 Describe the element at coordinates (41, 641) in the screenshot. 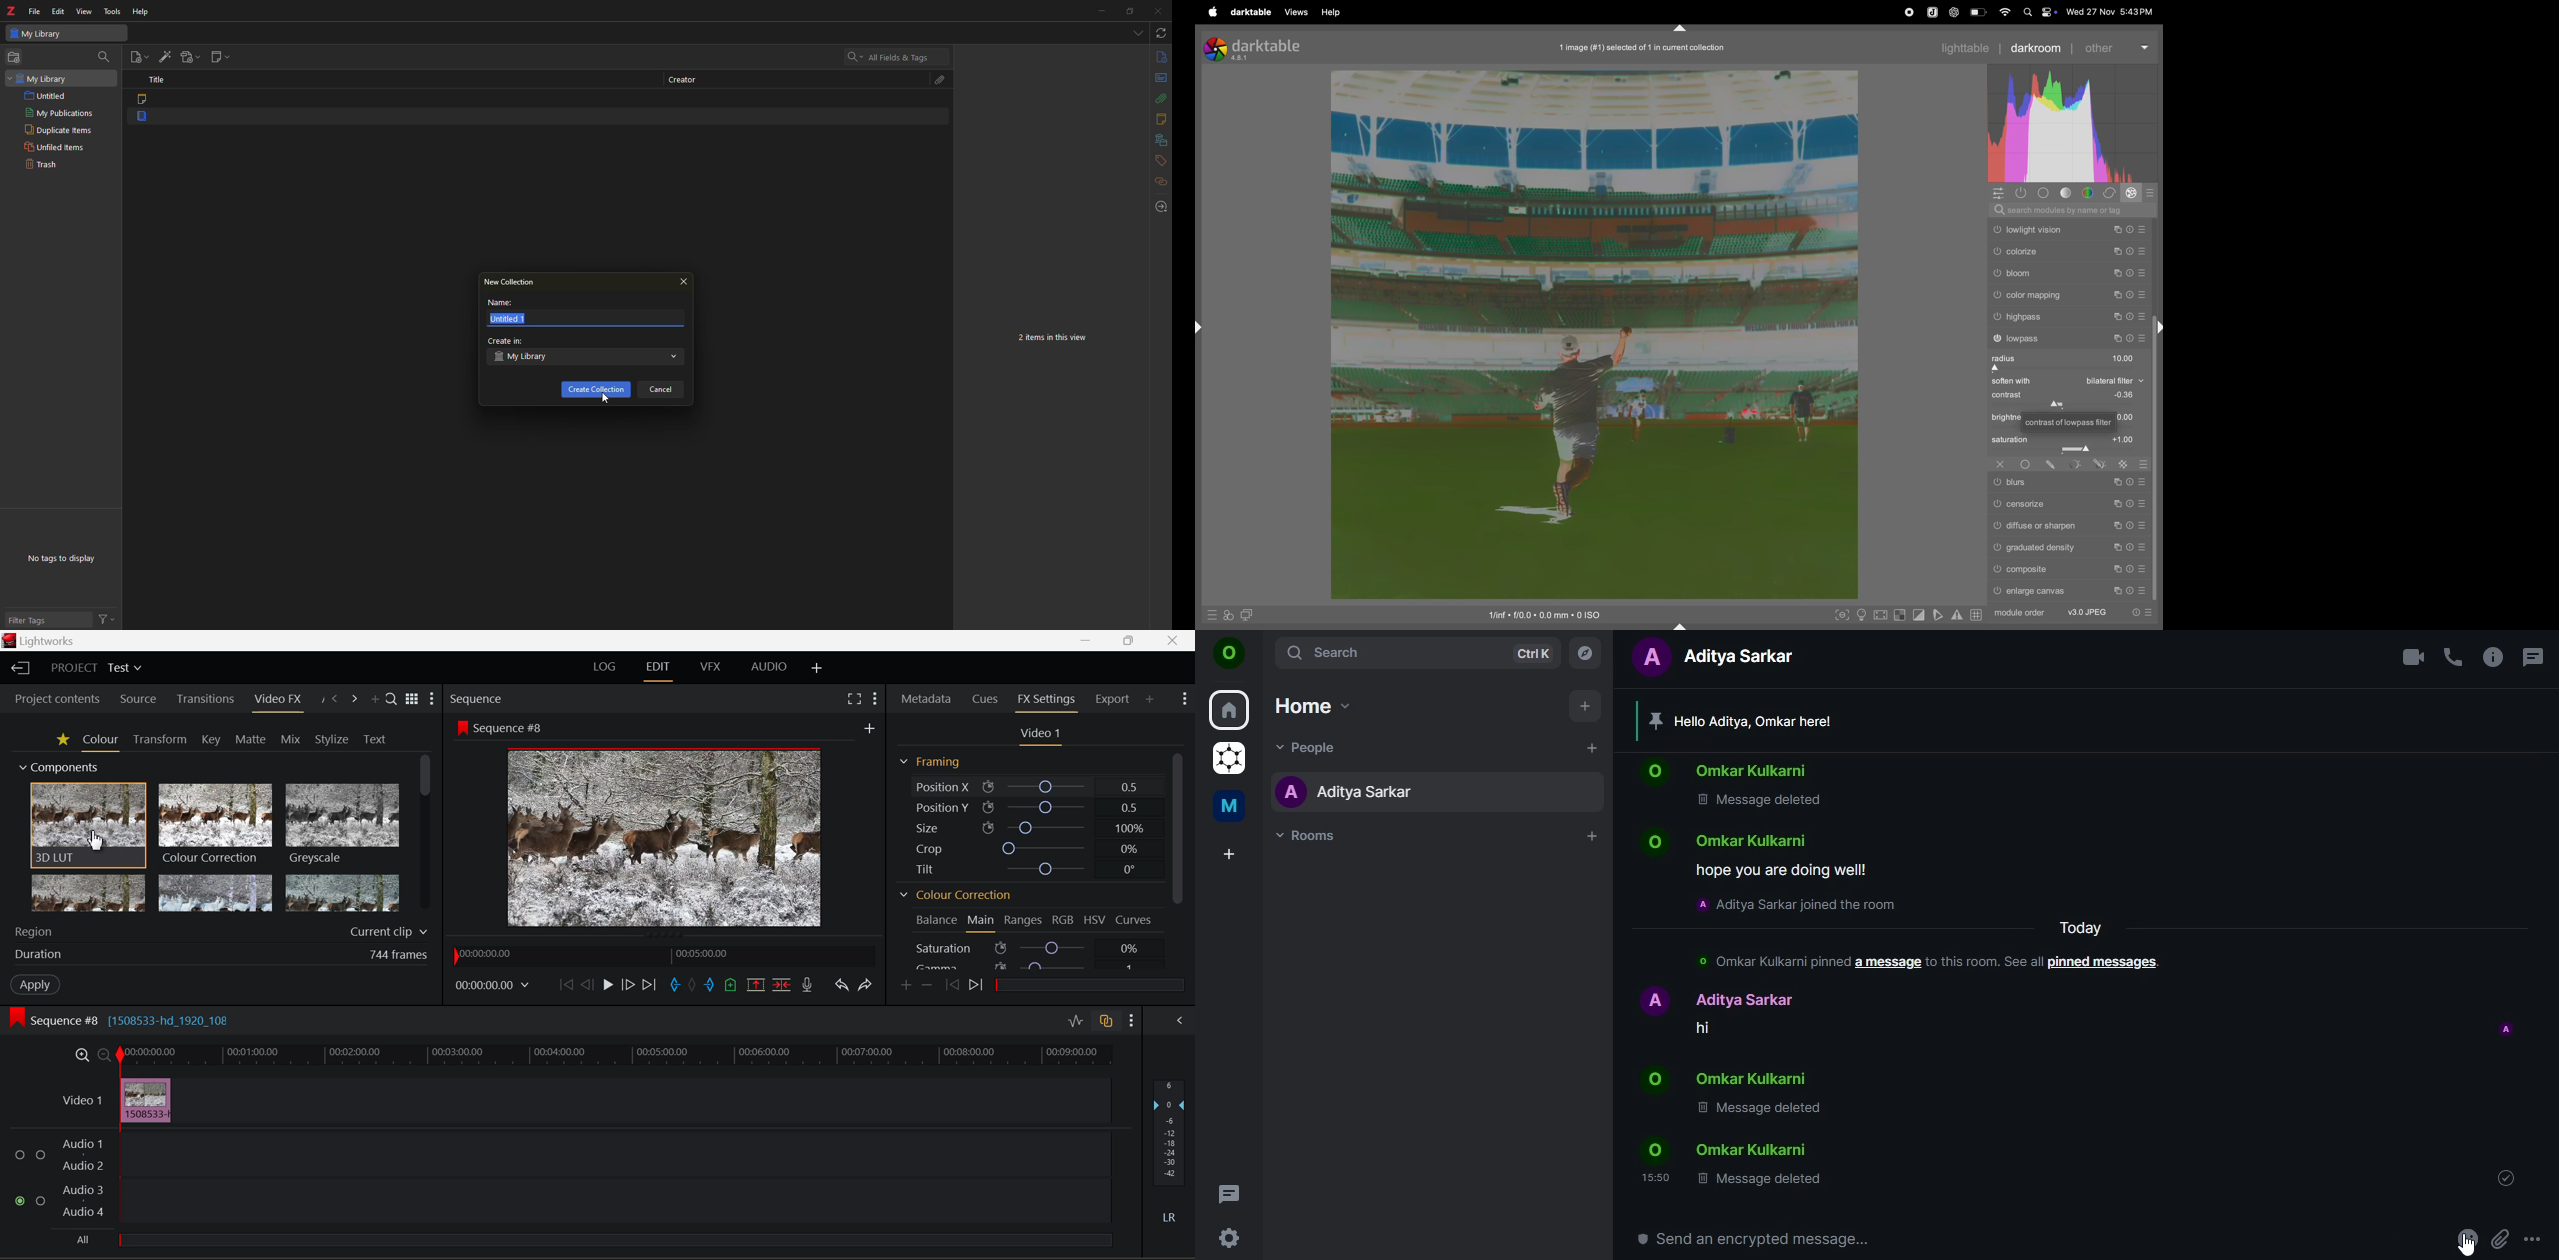

I see `Window Title` at that location.